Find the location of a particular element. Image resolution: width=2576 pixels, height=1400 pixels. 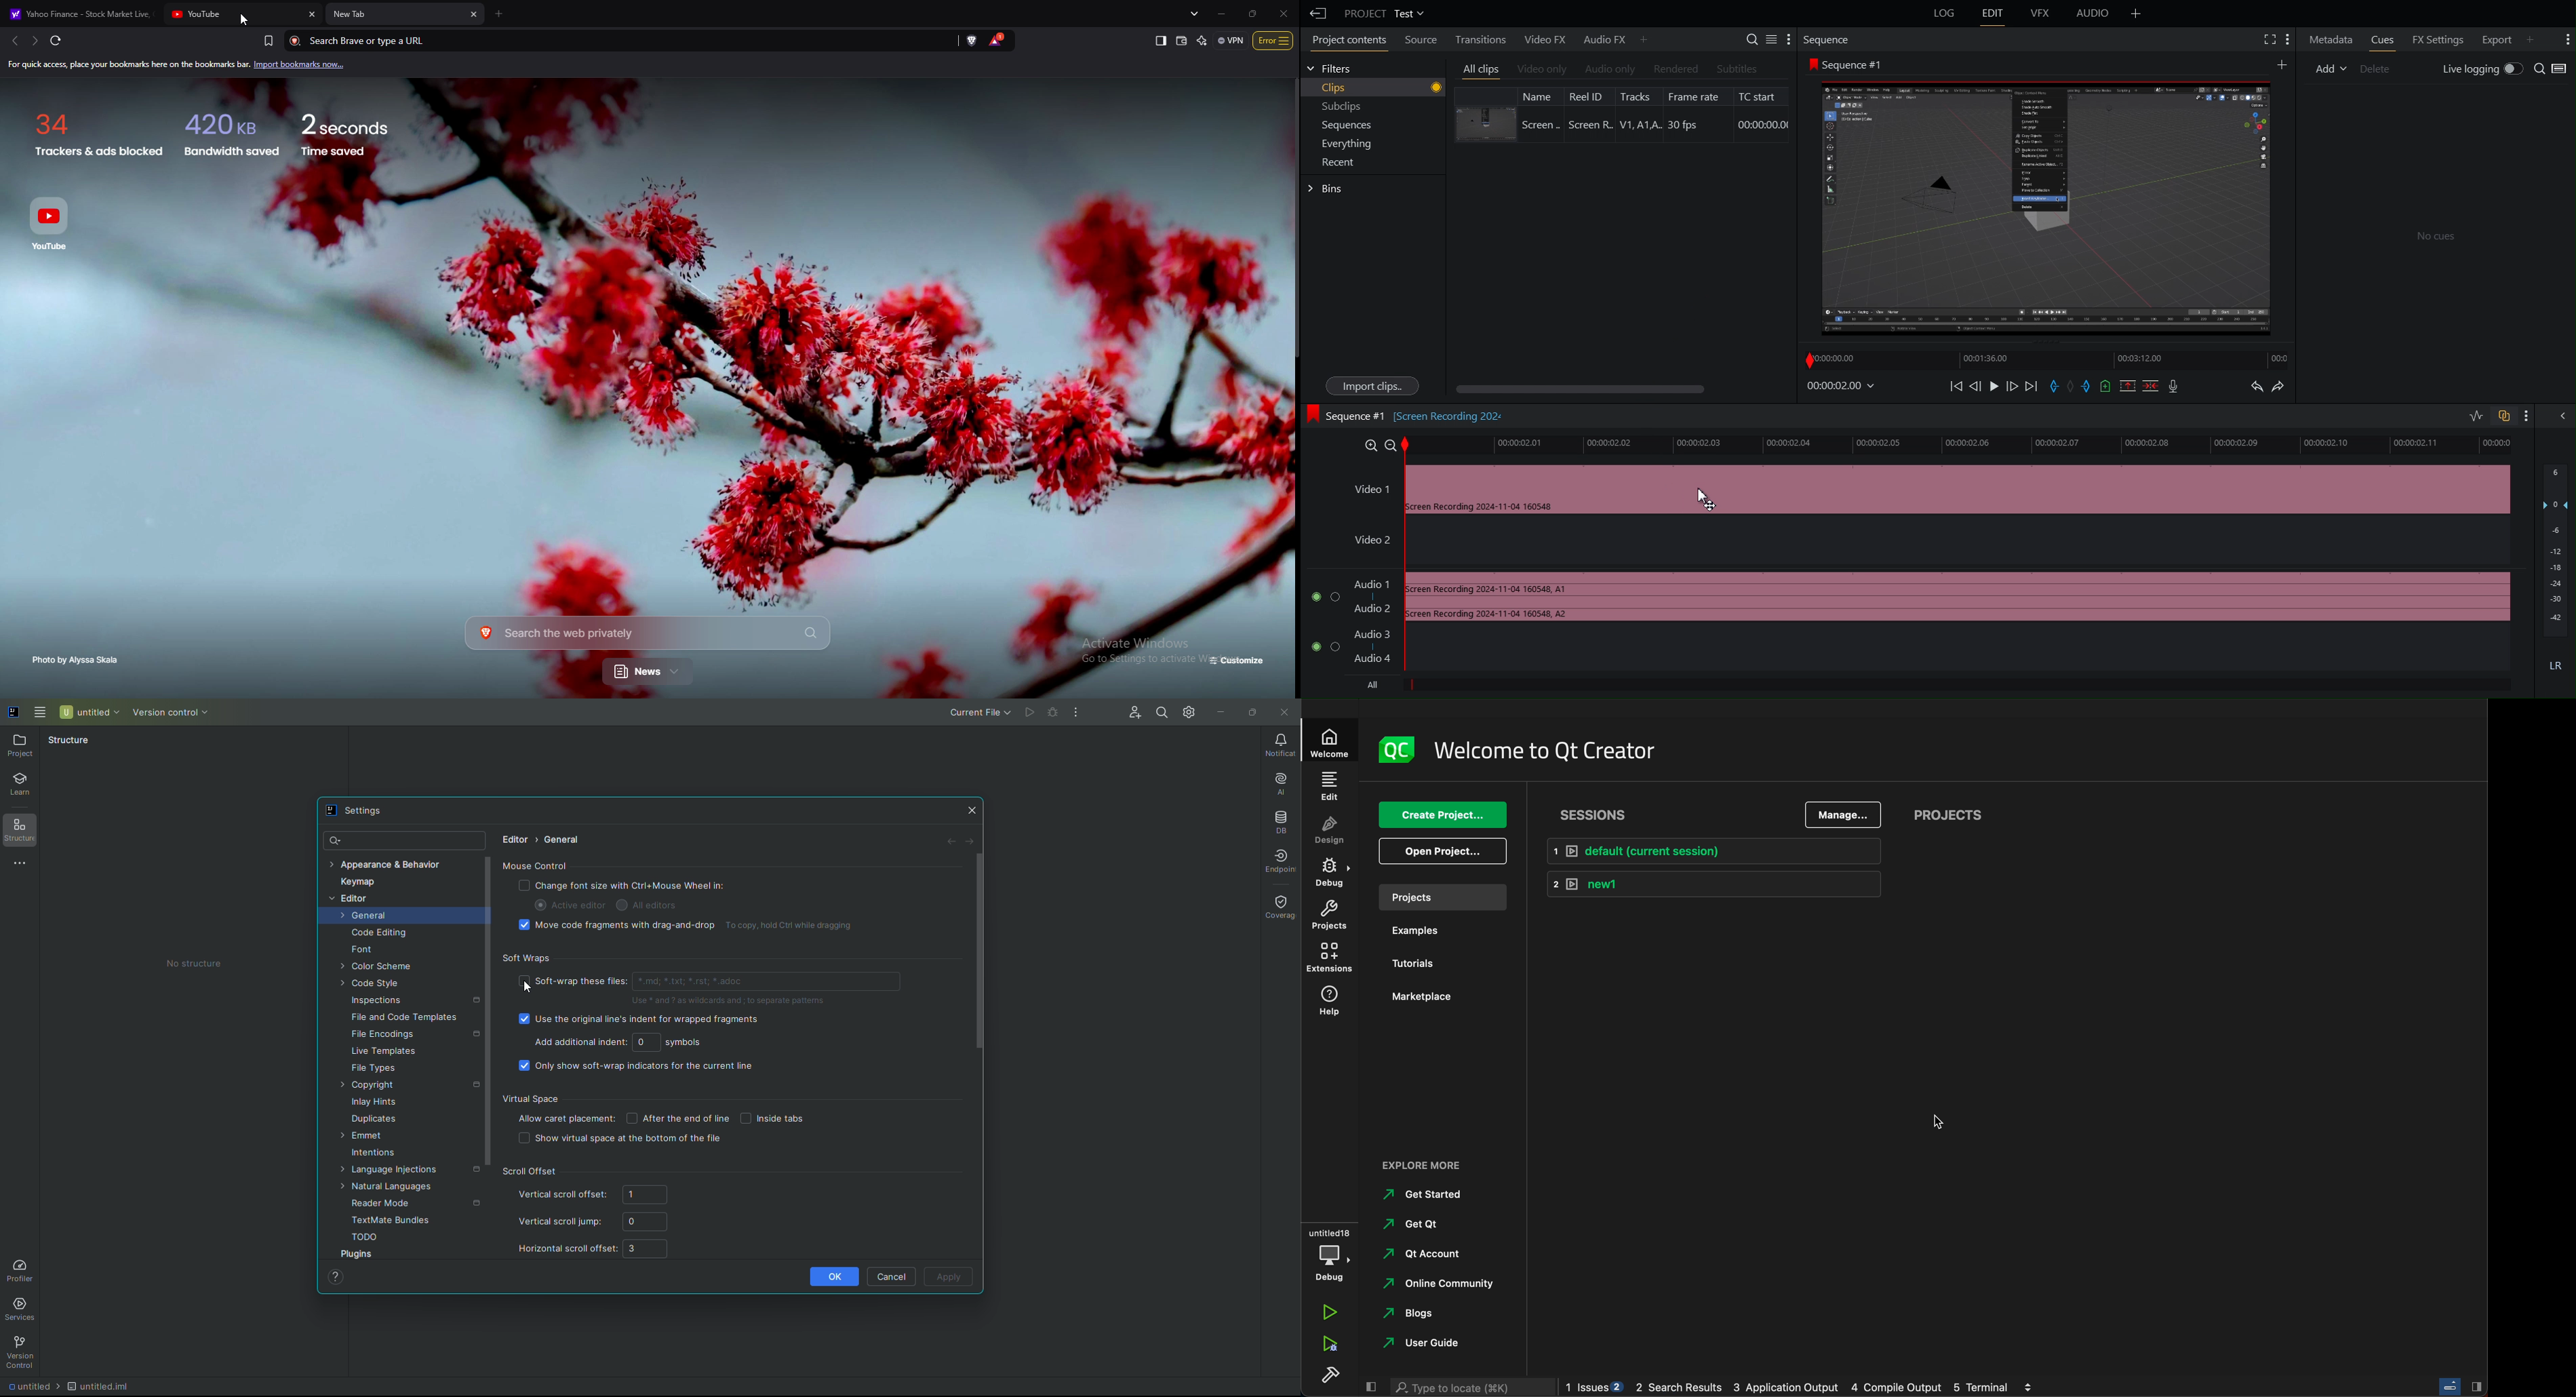

projects is located at coordinates (1979, 814).